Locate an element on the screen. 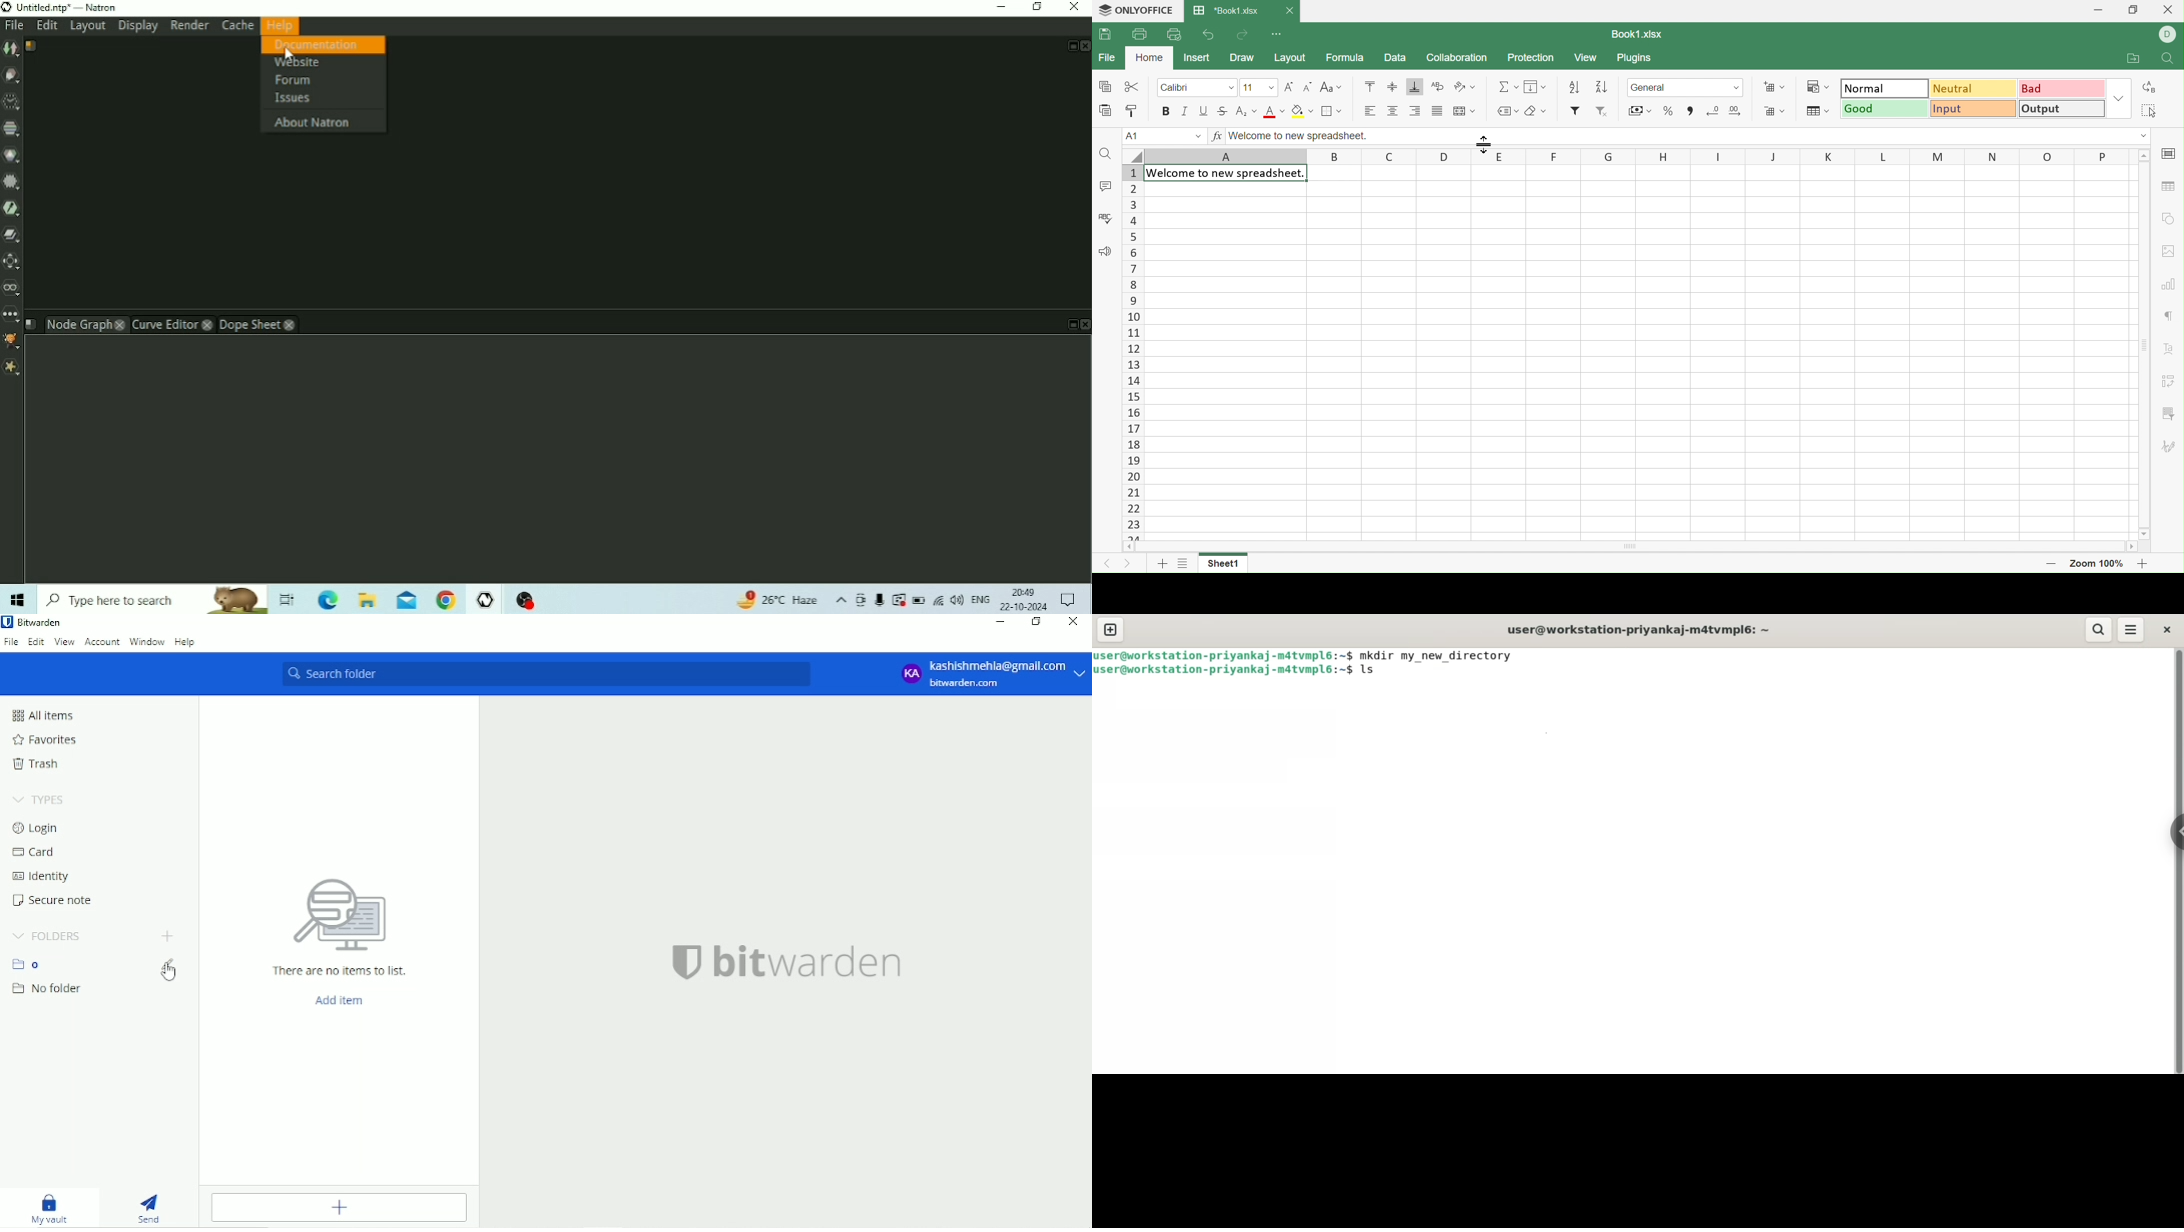 The image size is (2184, 1232). Add item is located at coordinates (340, 1001).